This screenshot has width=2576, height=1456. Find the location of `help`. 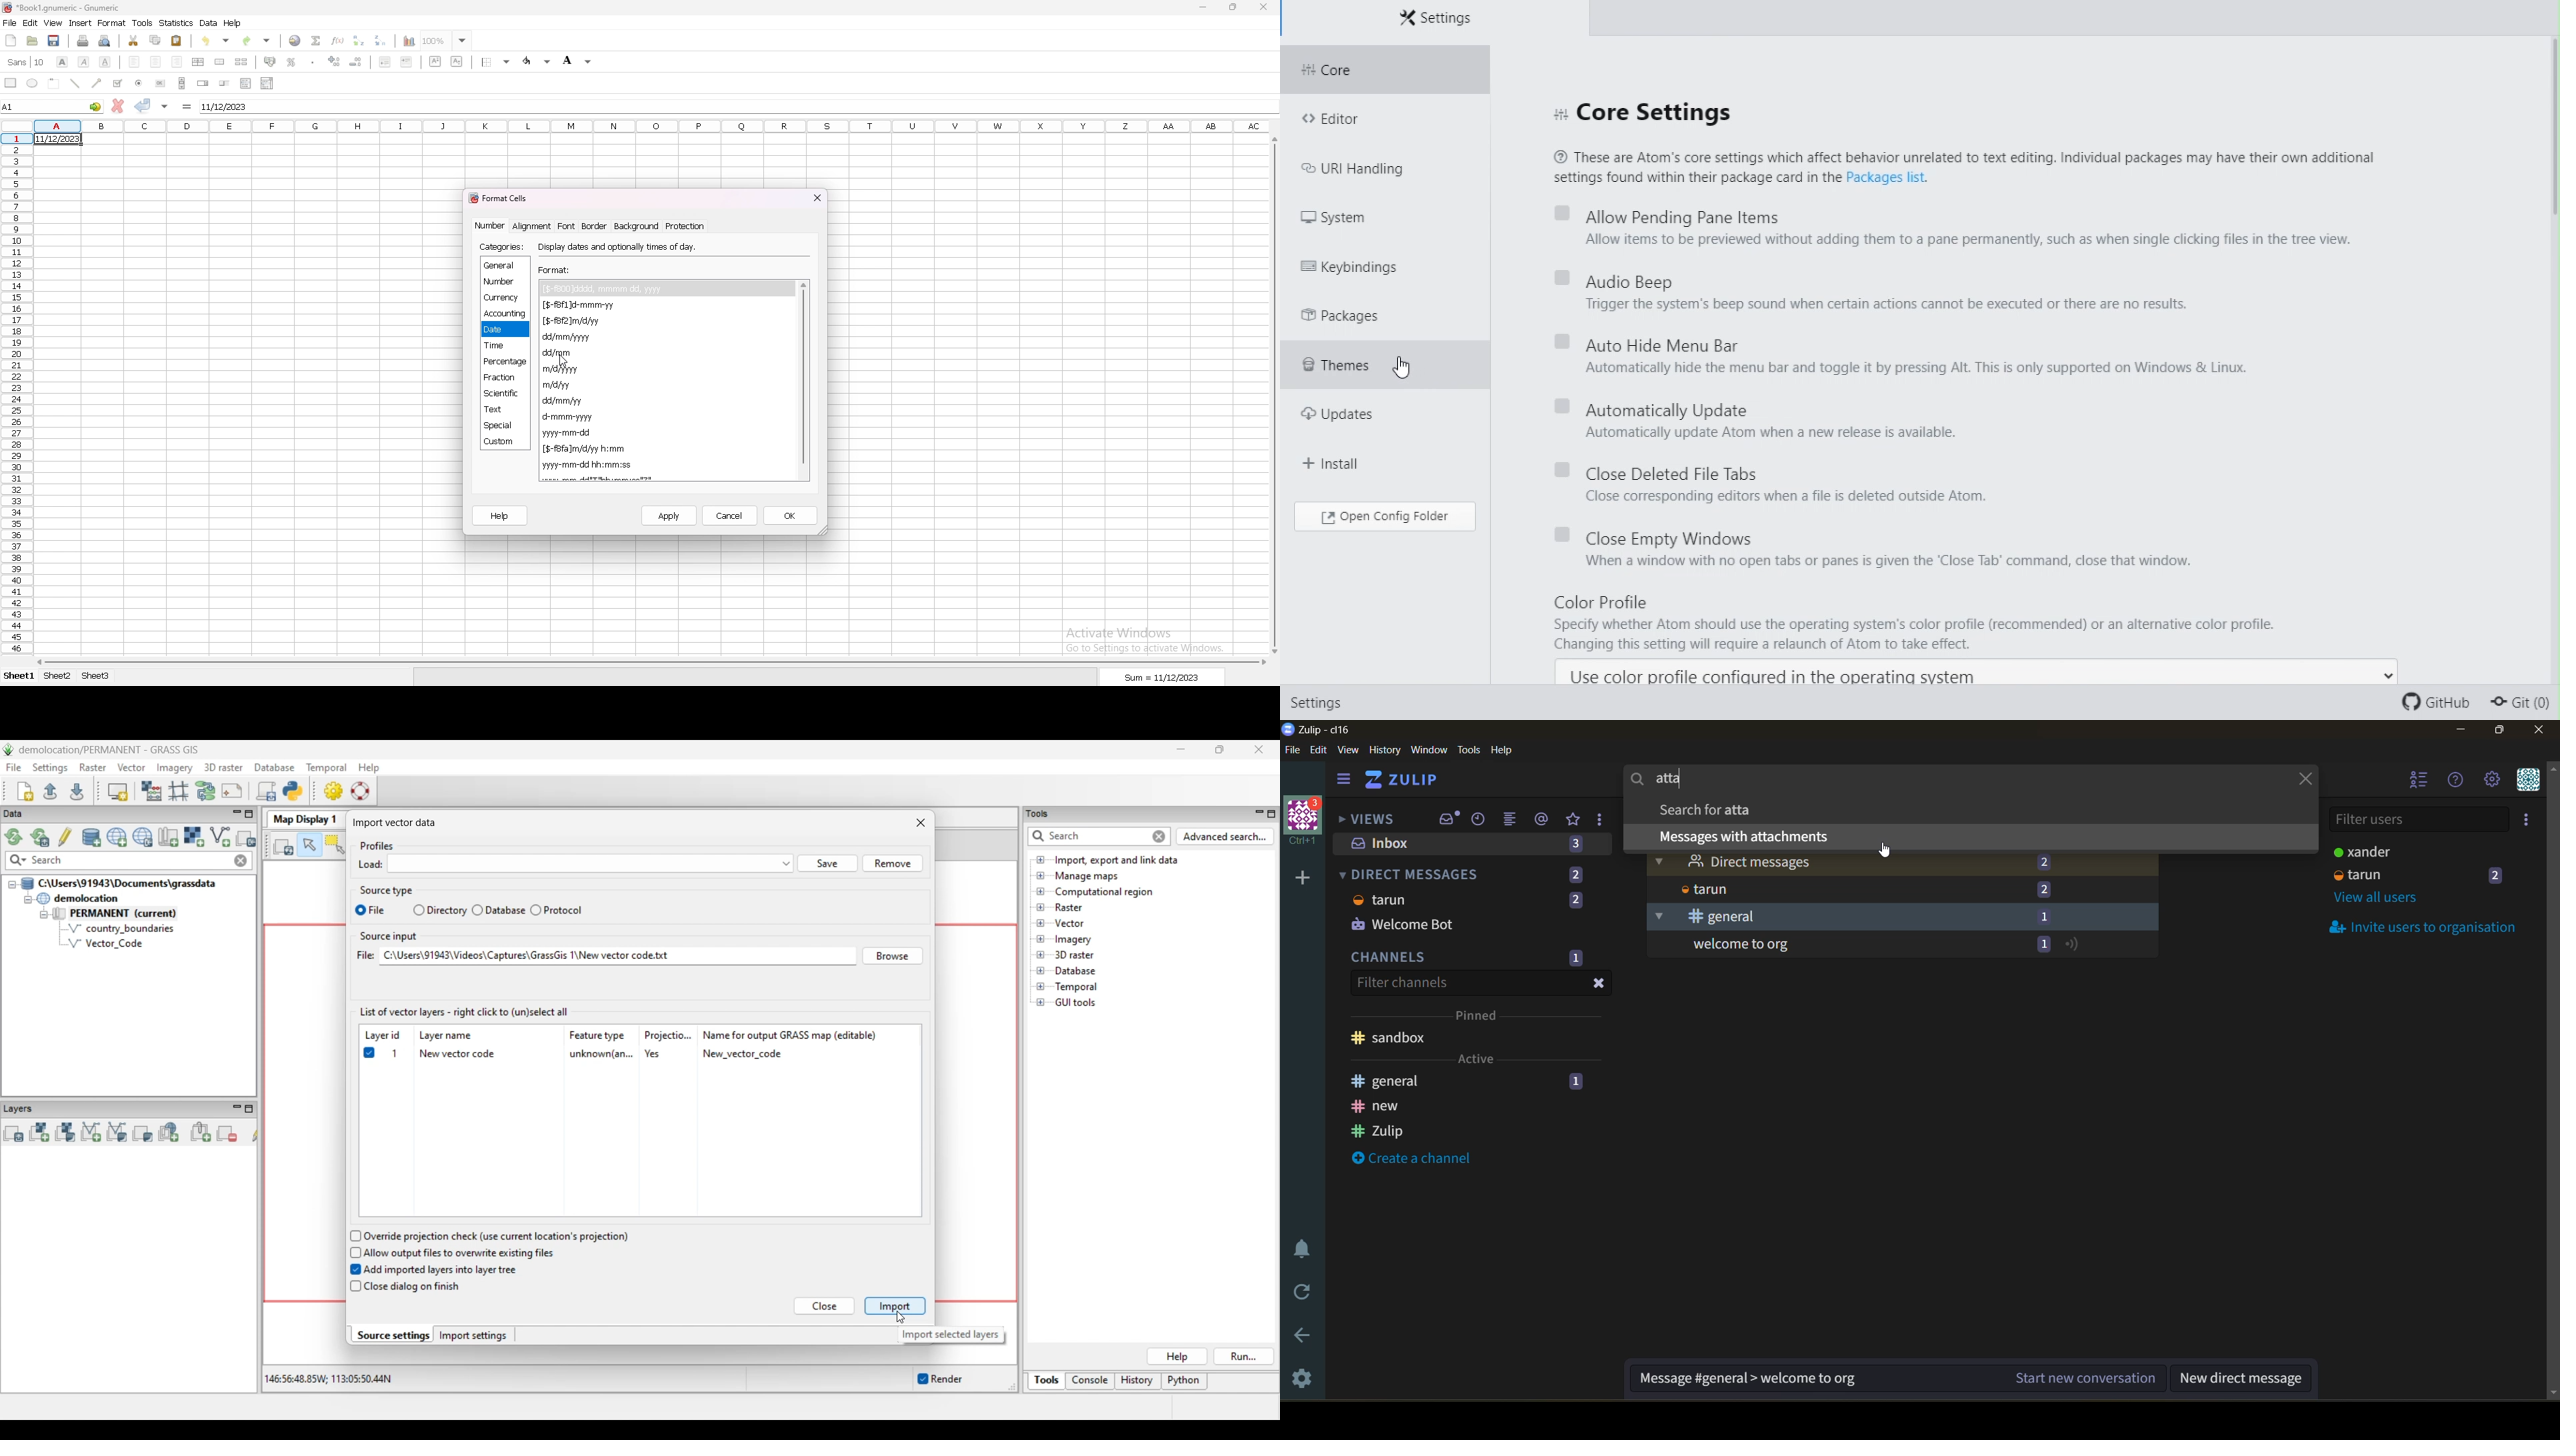

help is located at coordinates (500, 517).